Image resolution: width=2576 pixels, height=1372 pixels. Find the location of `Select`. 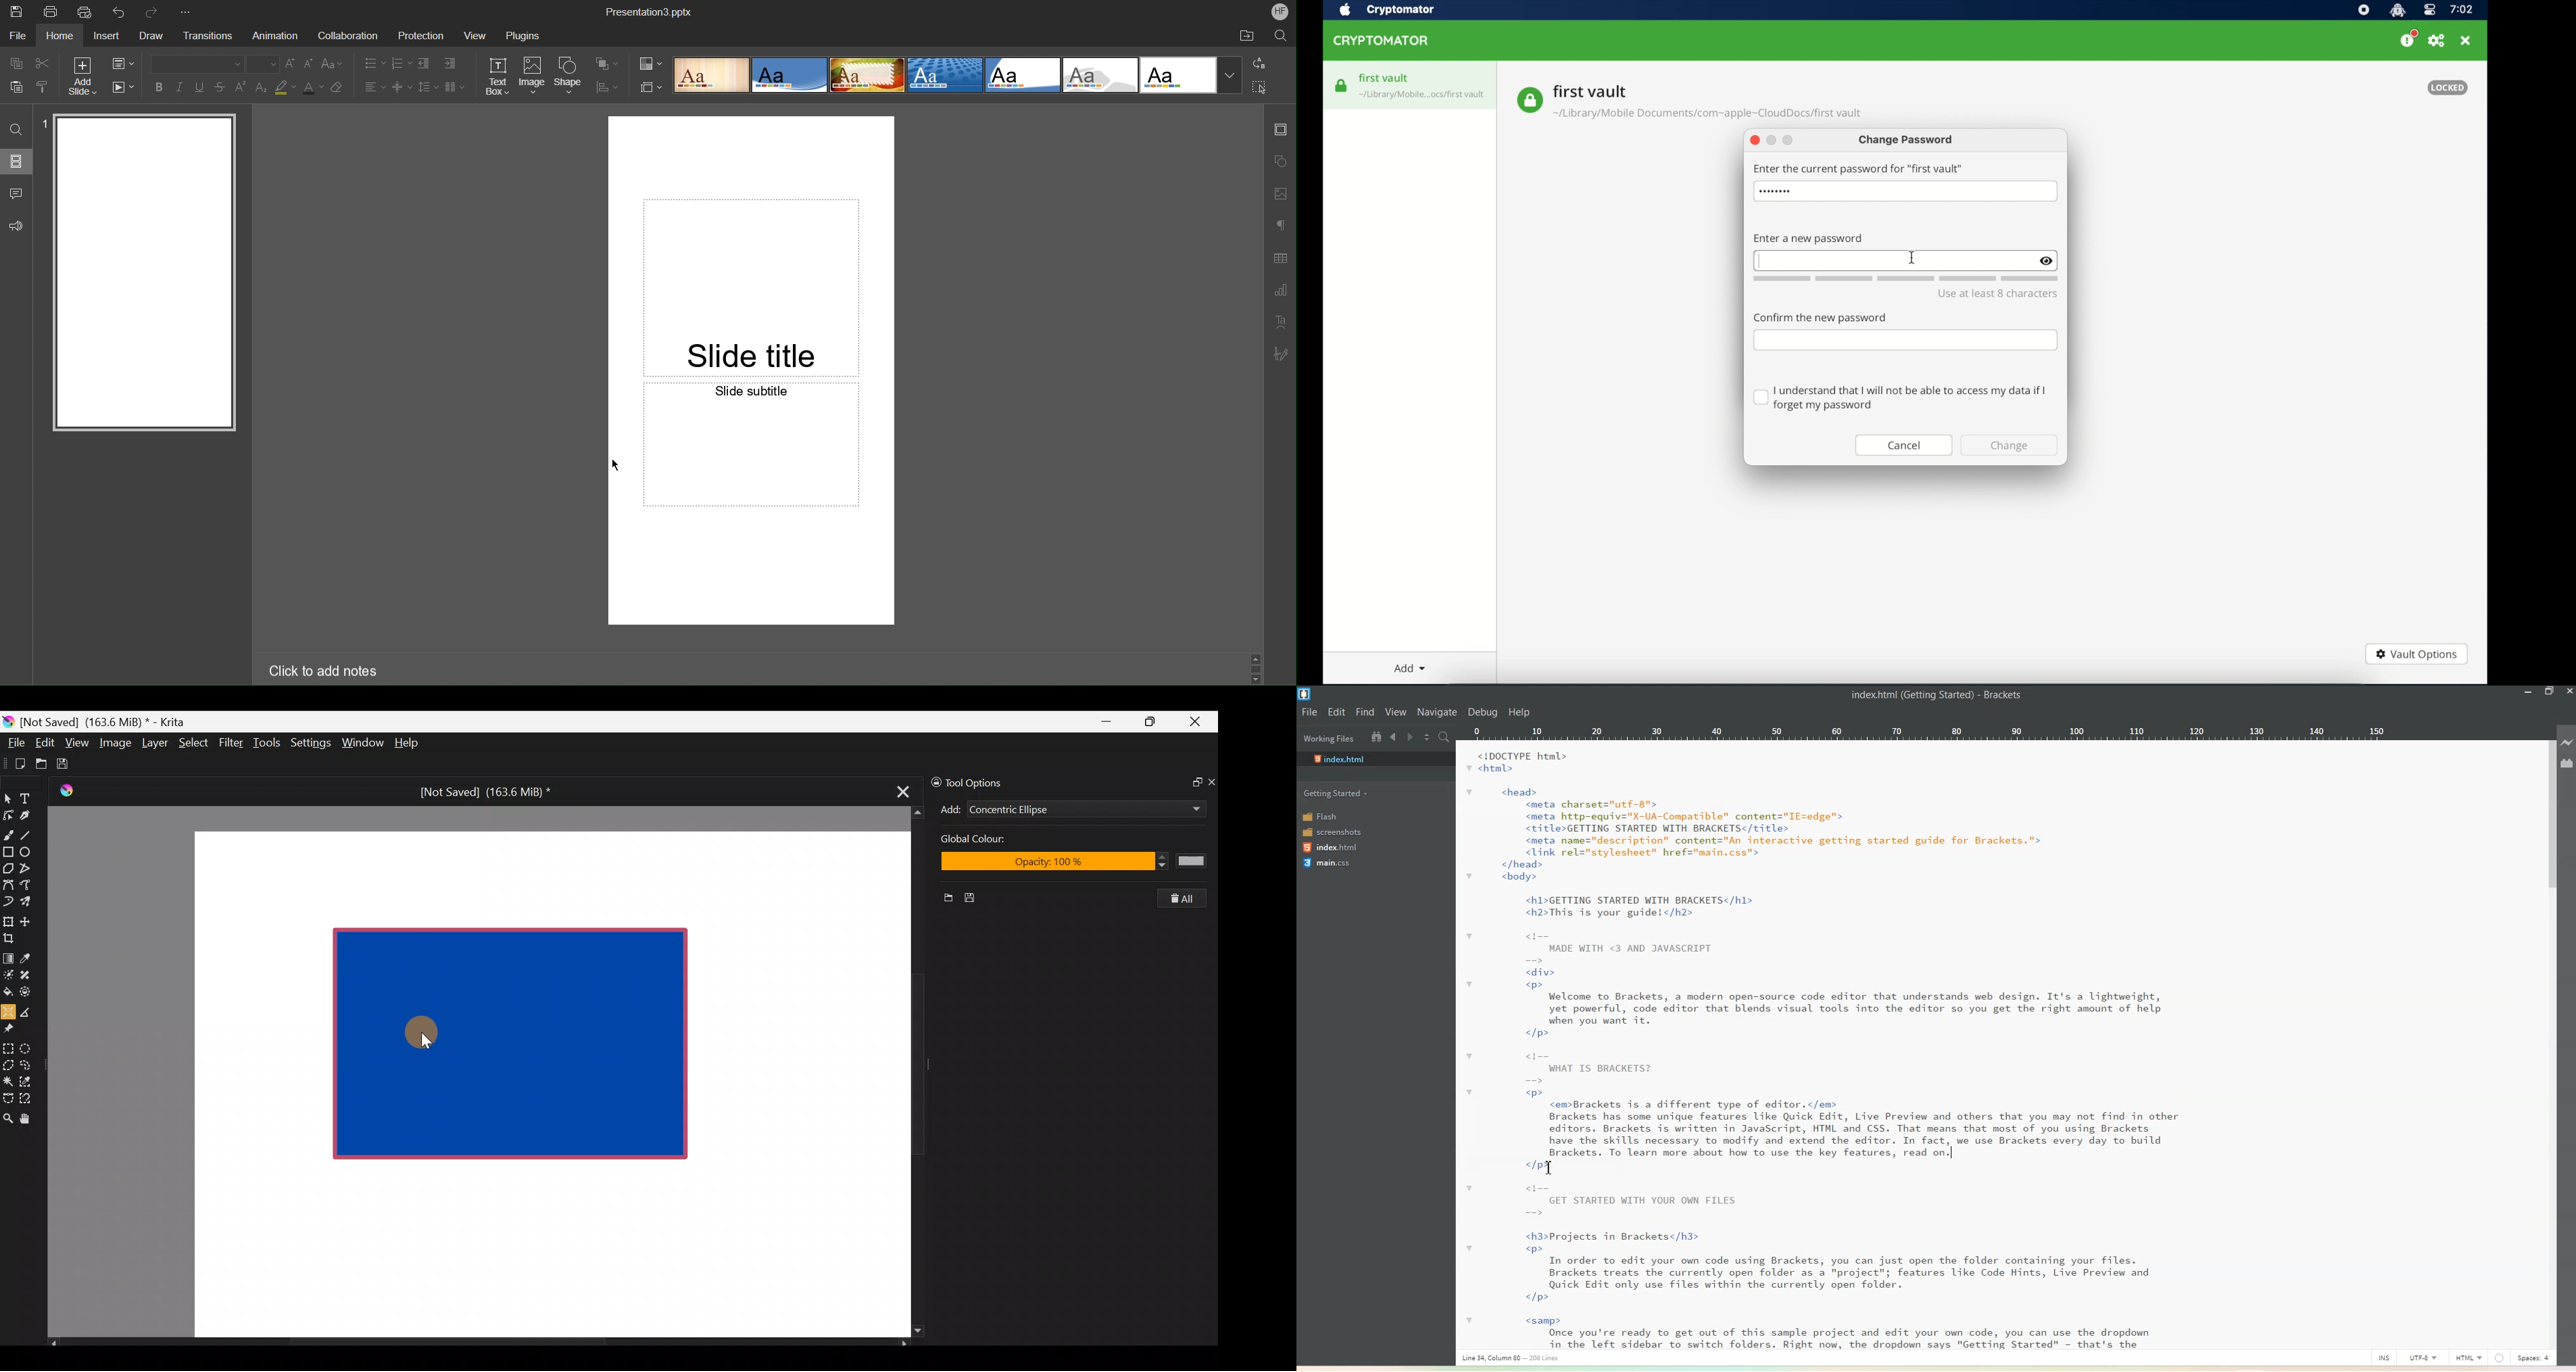

Select is located at coordinates (194, 741).